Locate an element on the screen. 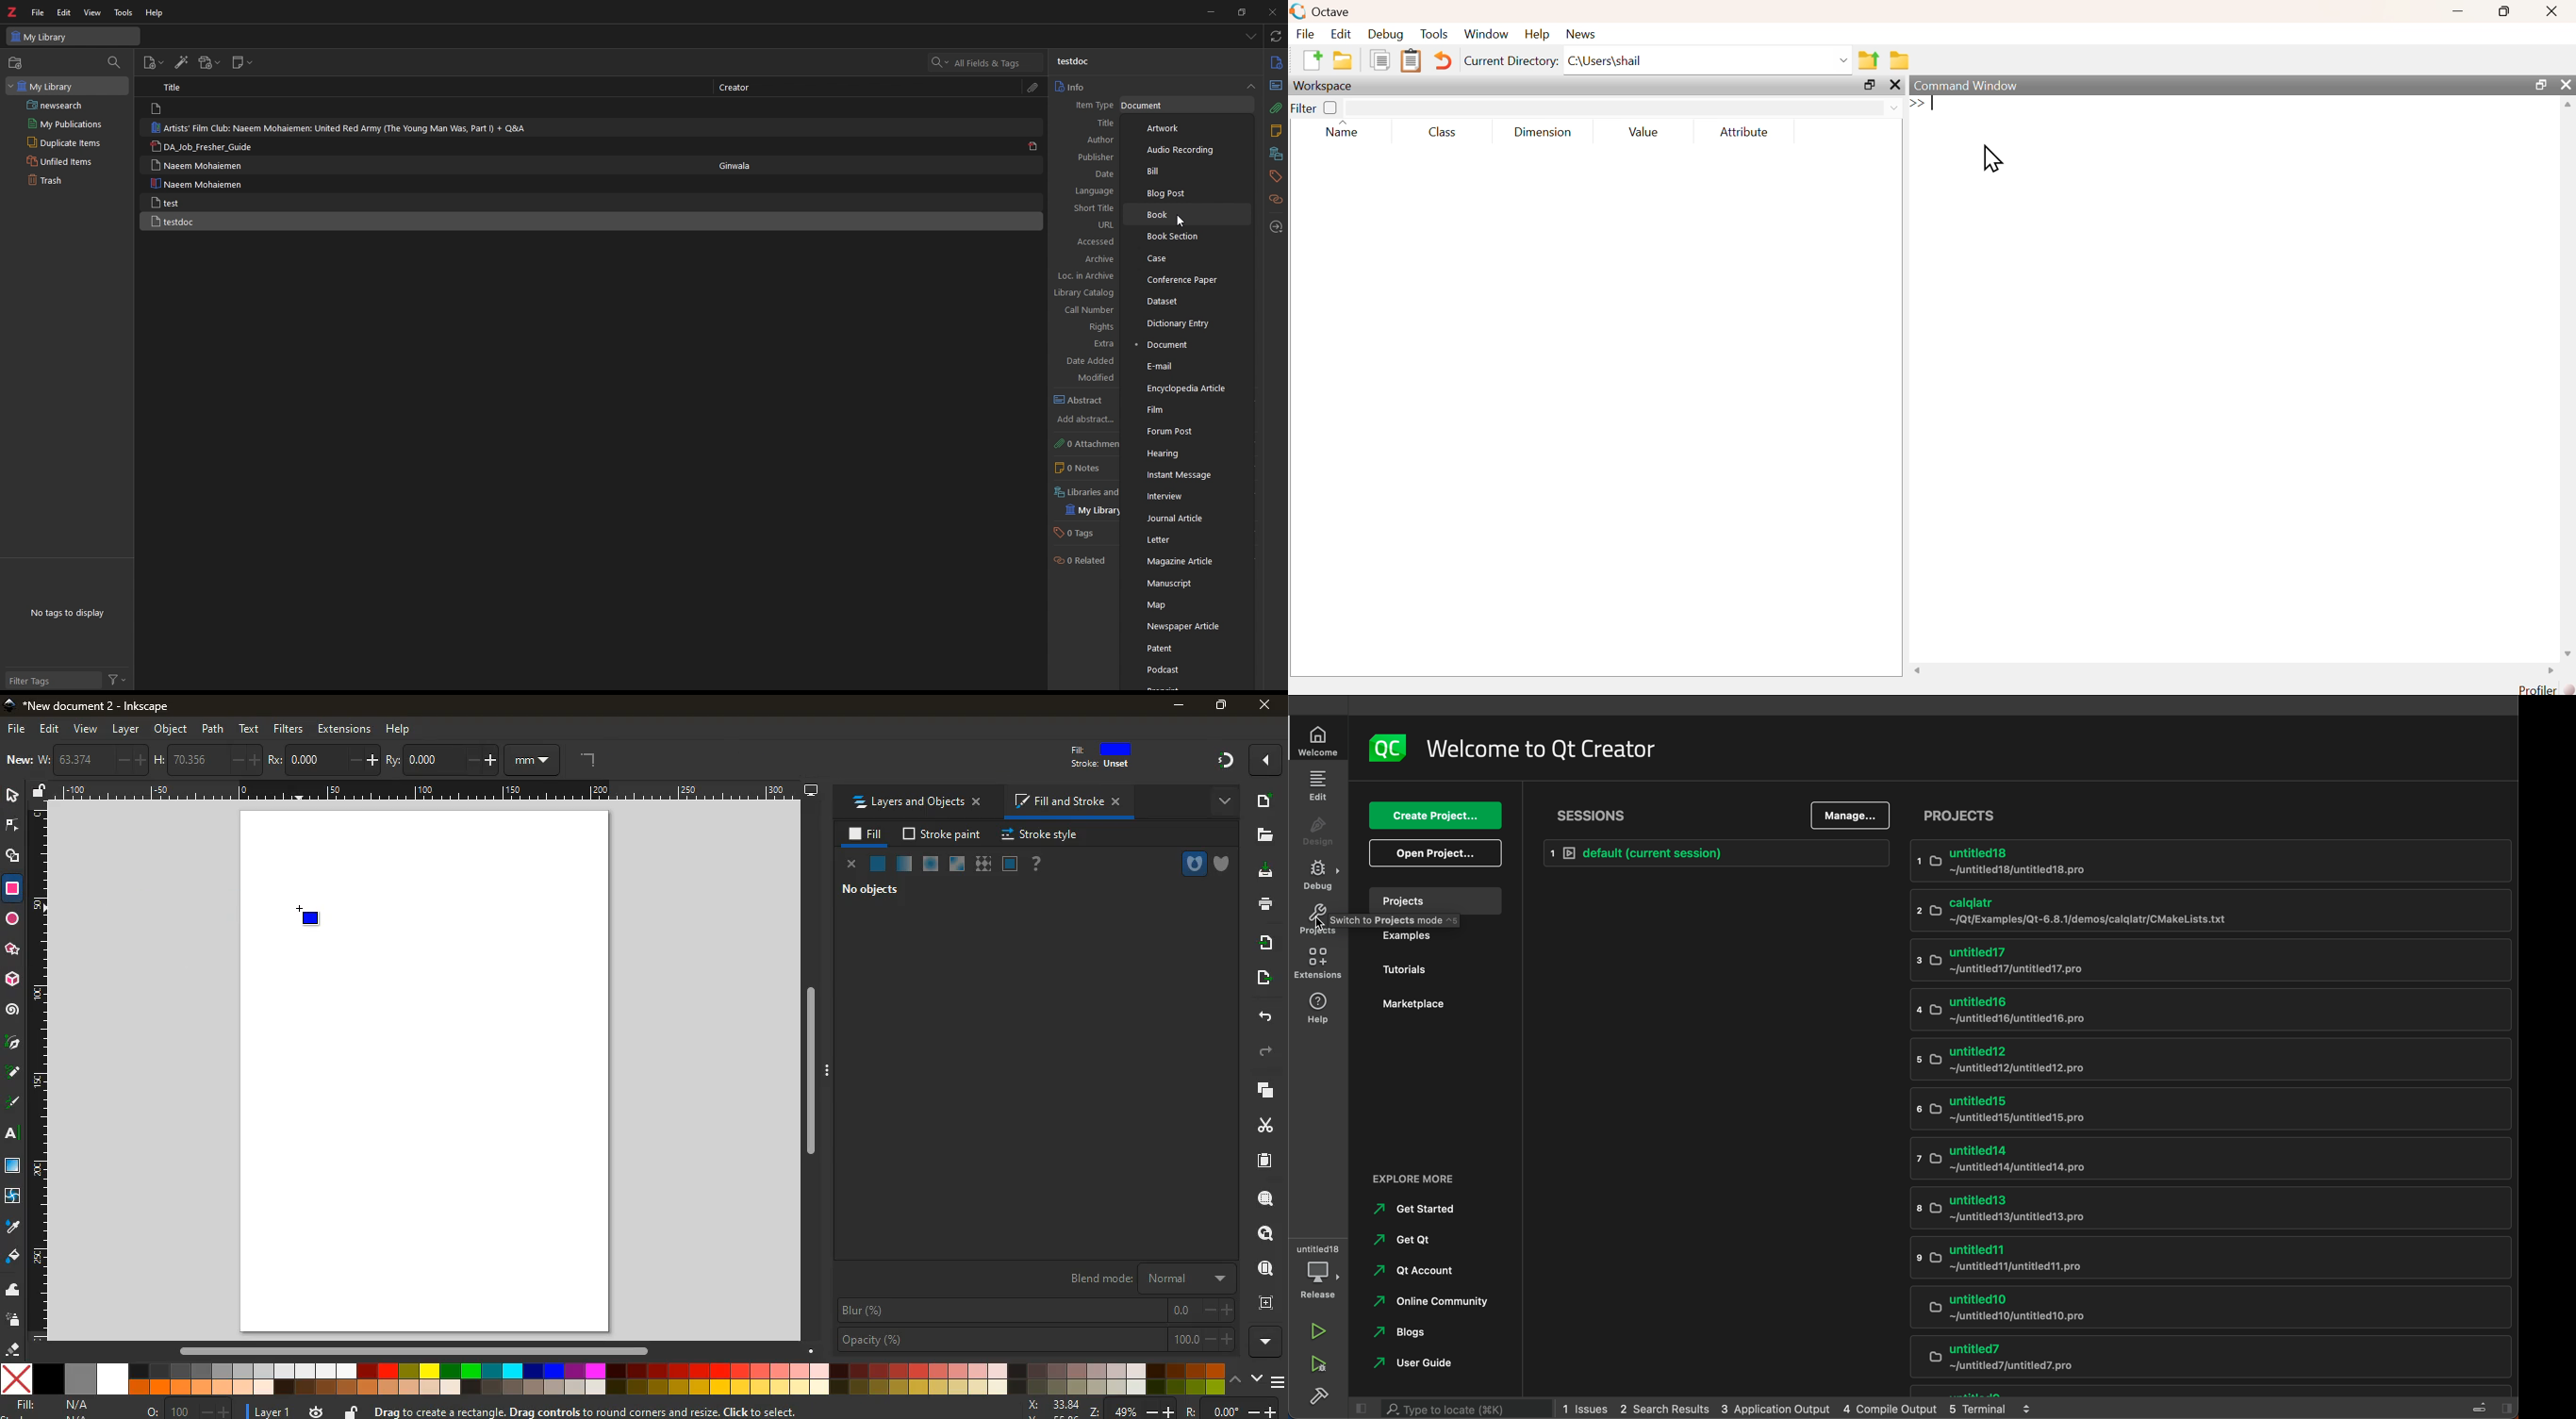 The image size is (2576, 1428). abstract is located at coordinates (1275, 87).